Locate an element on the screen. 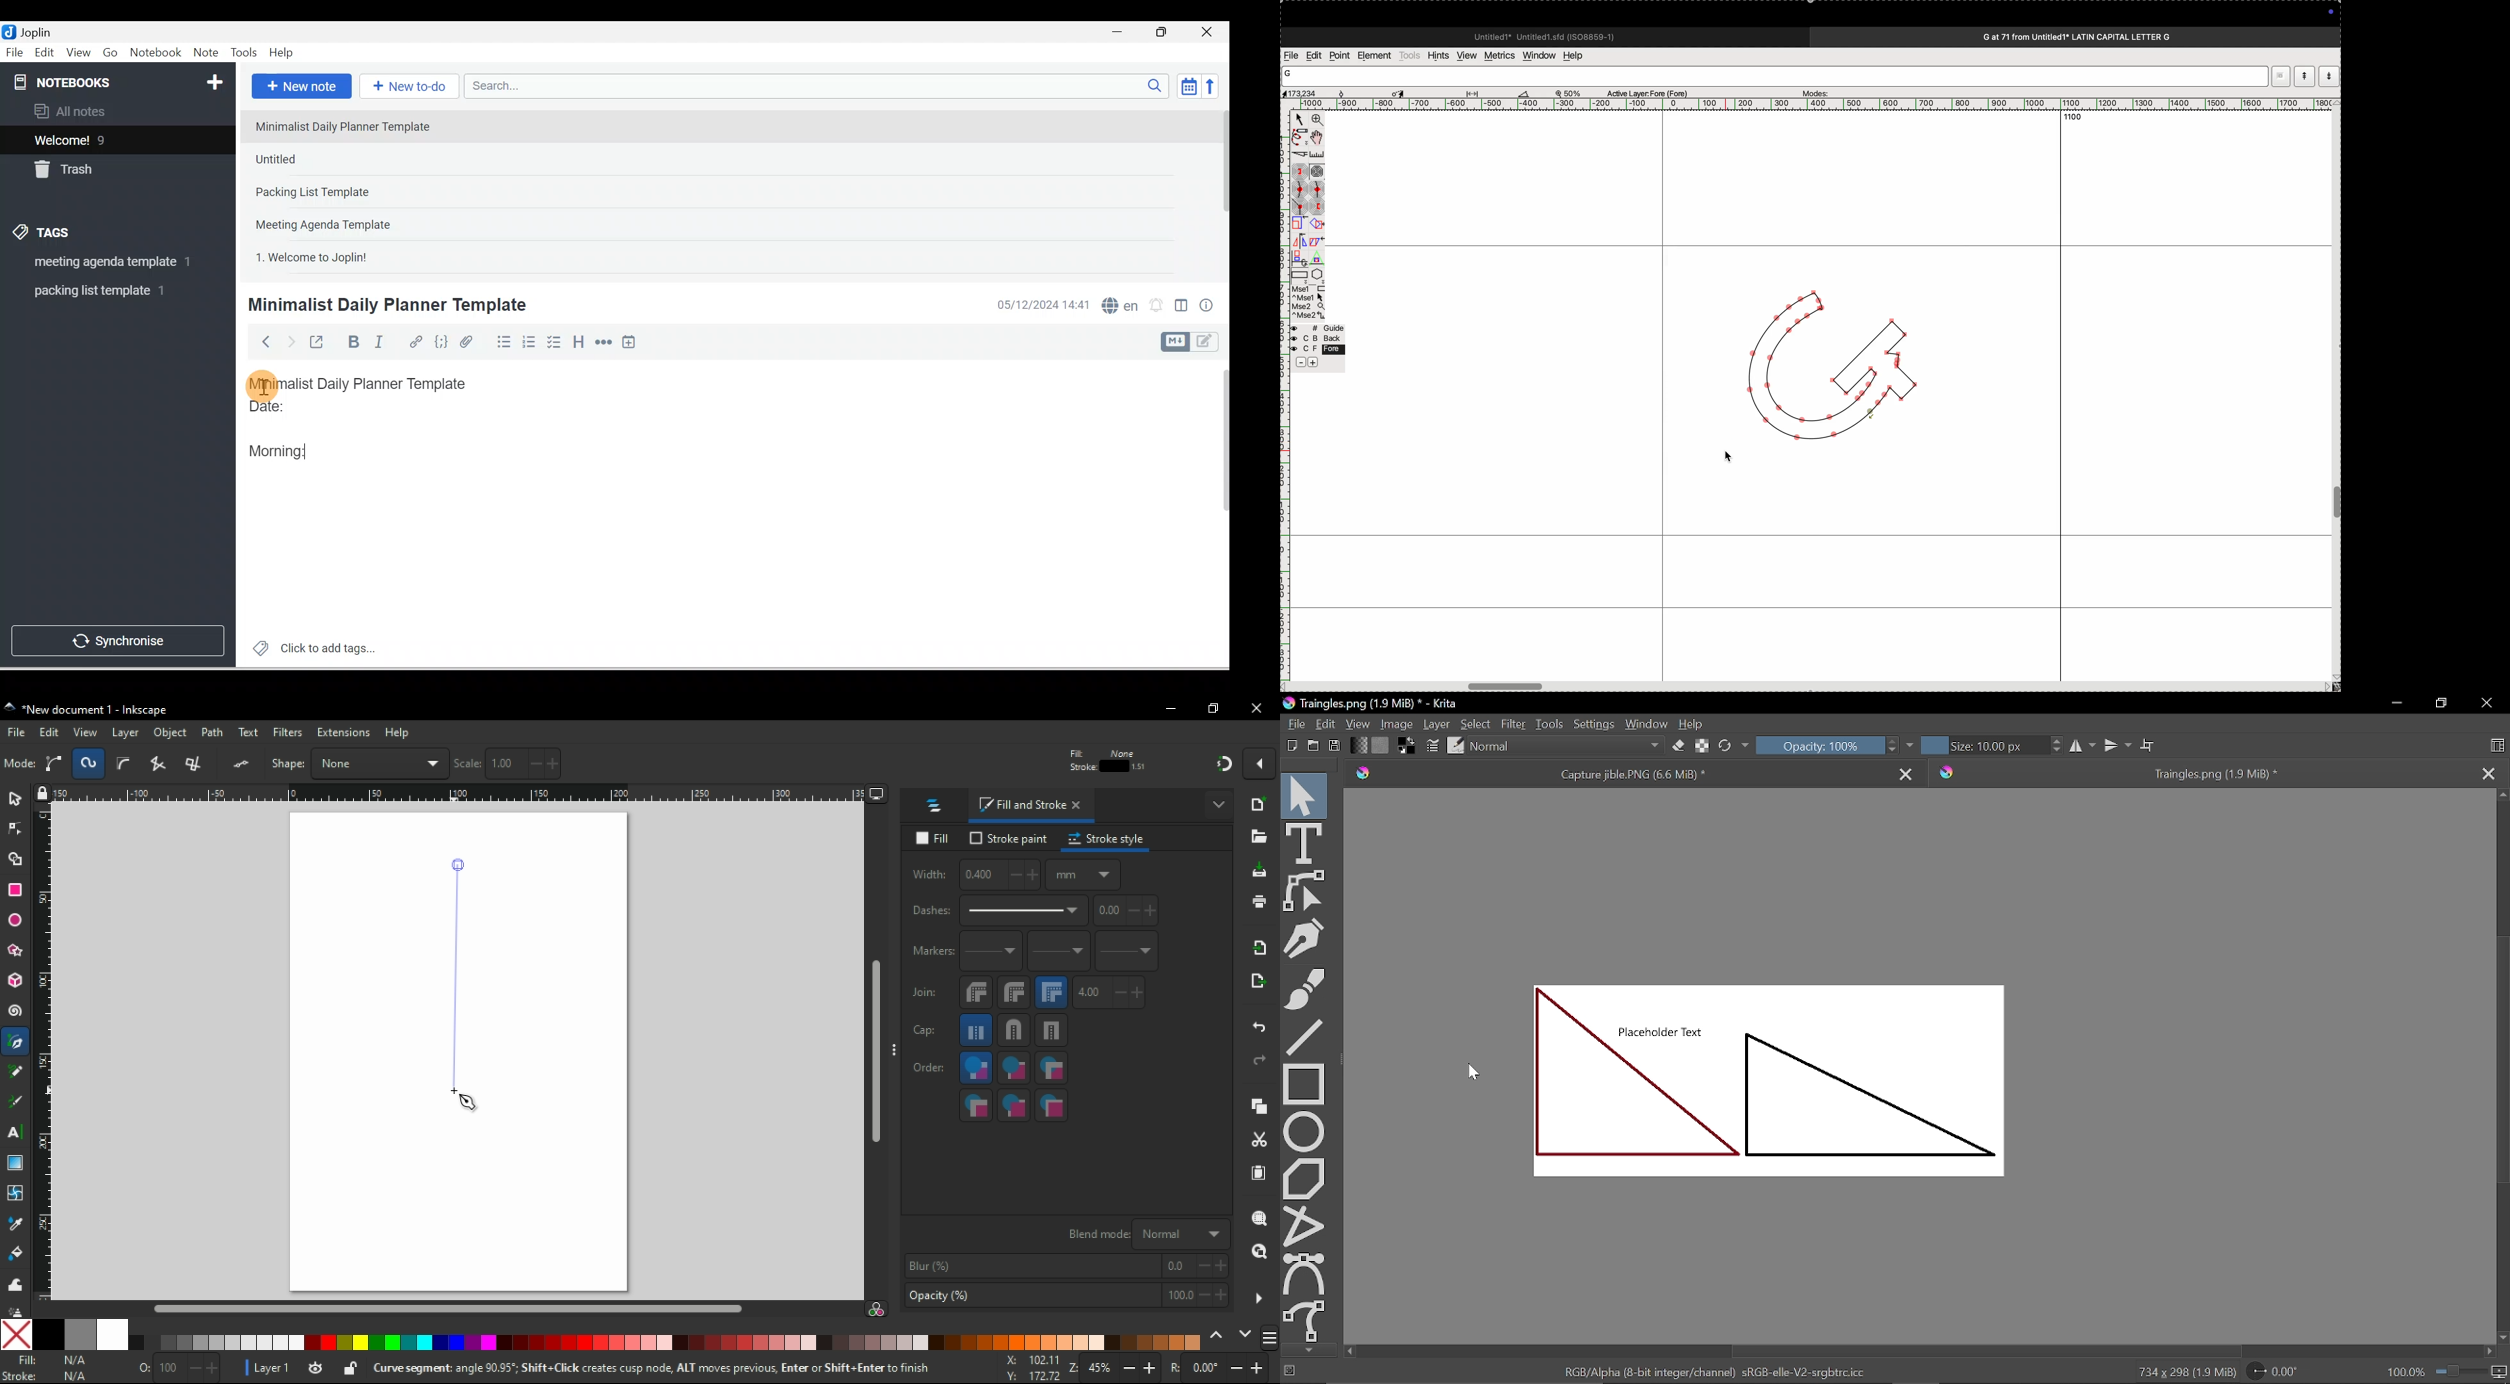 The height and width of the screenshot is (1400, 2520). Cursor is located at coordinates (263, 384).